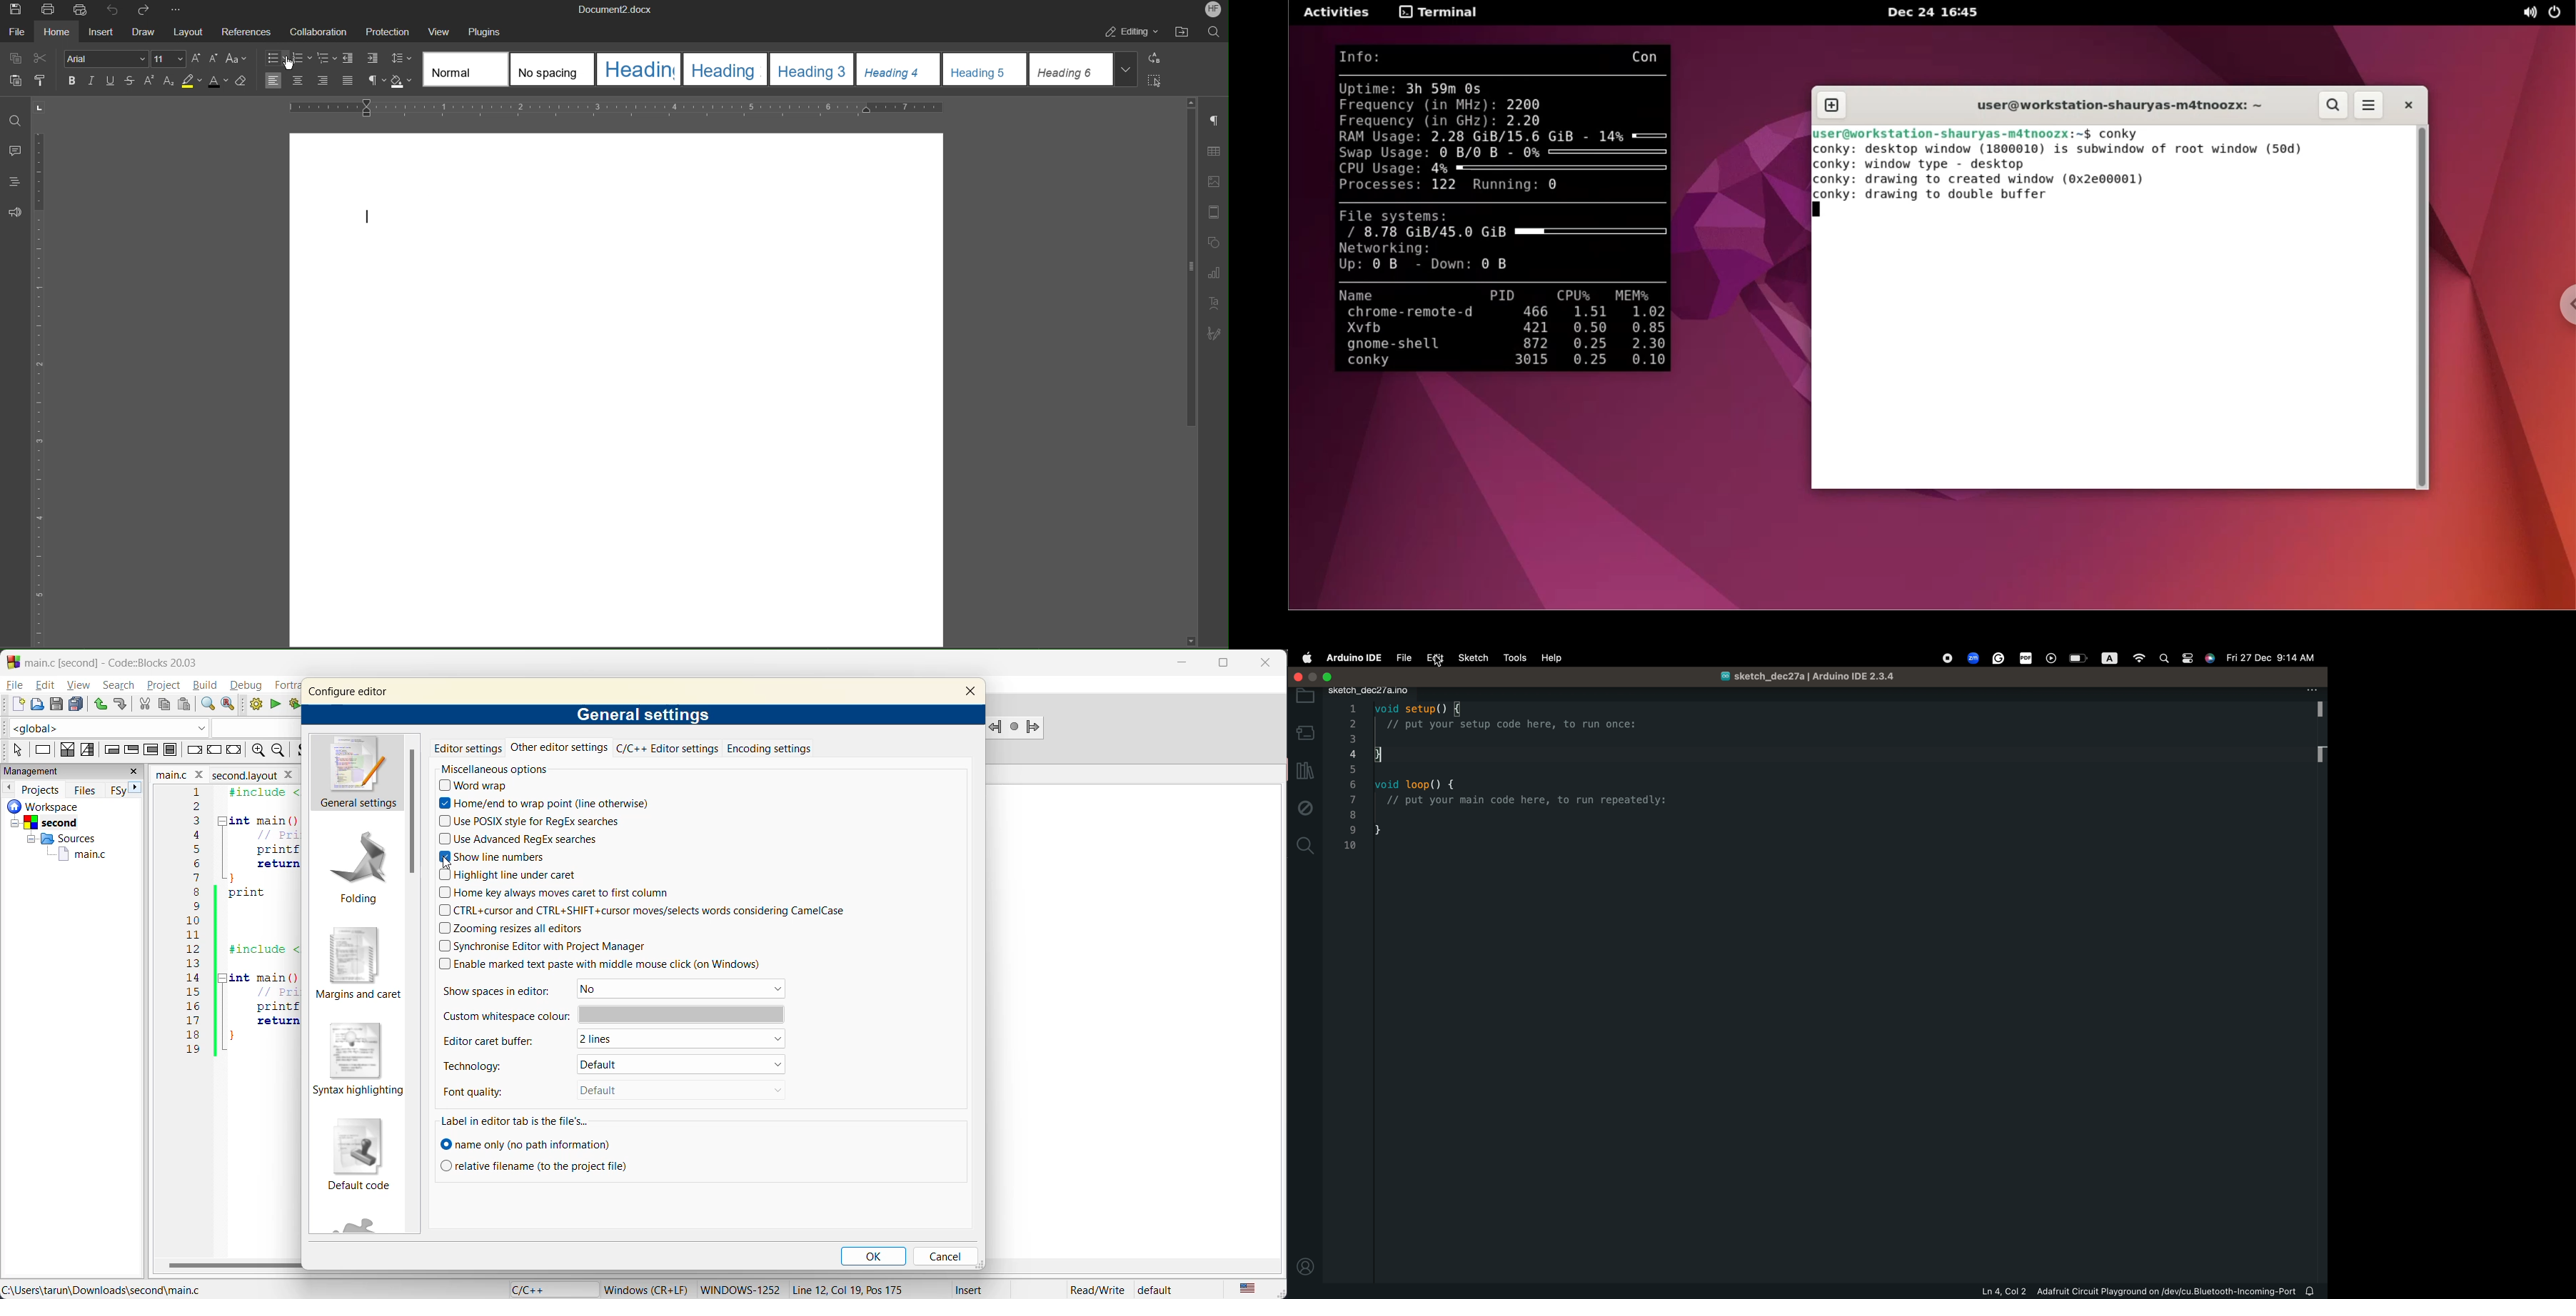 The height and width of the screenshot is (1316, 2576). What do you see at coordinates (87, 751) in the screenshot?
I see `selection` at bounding box center [87, 751].